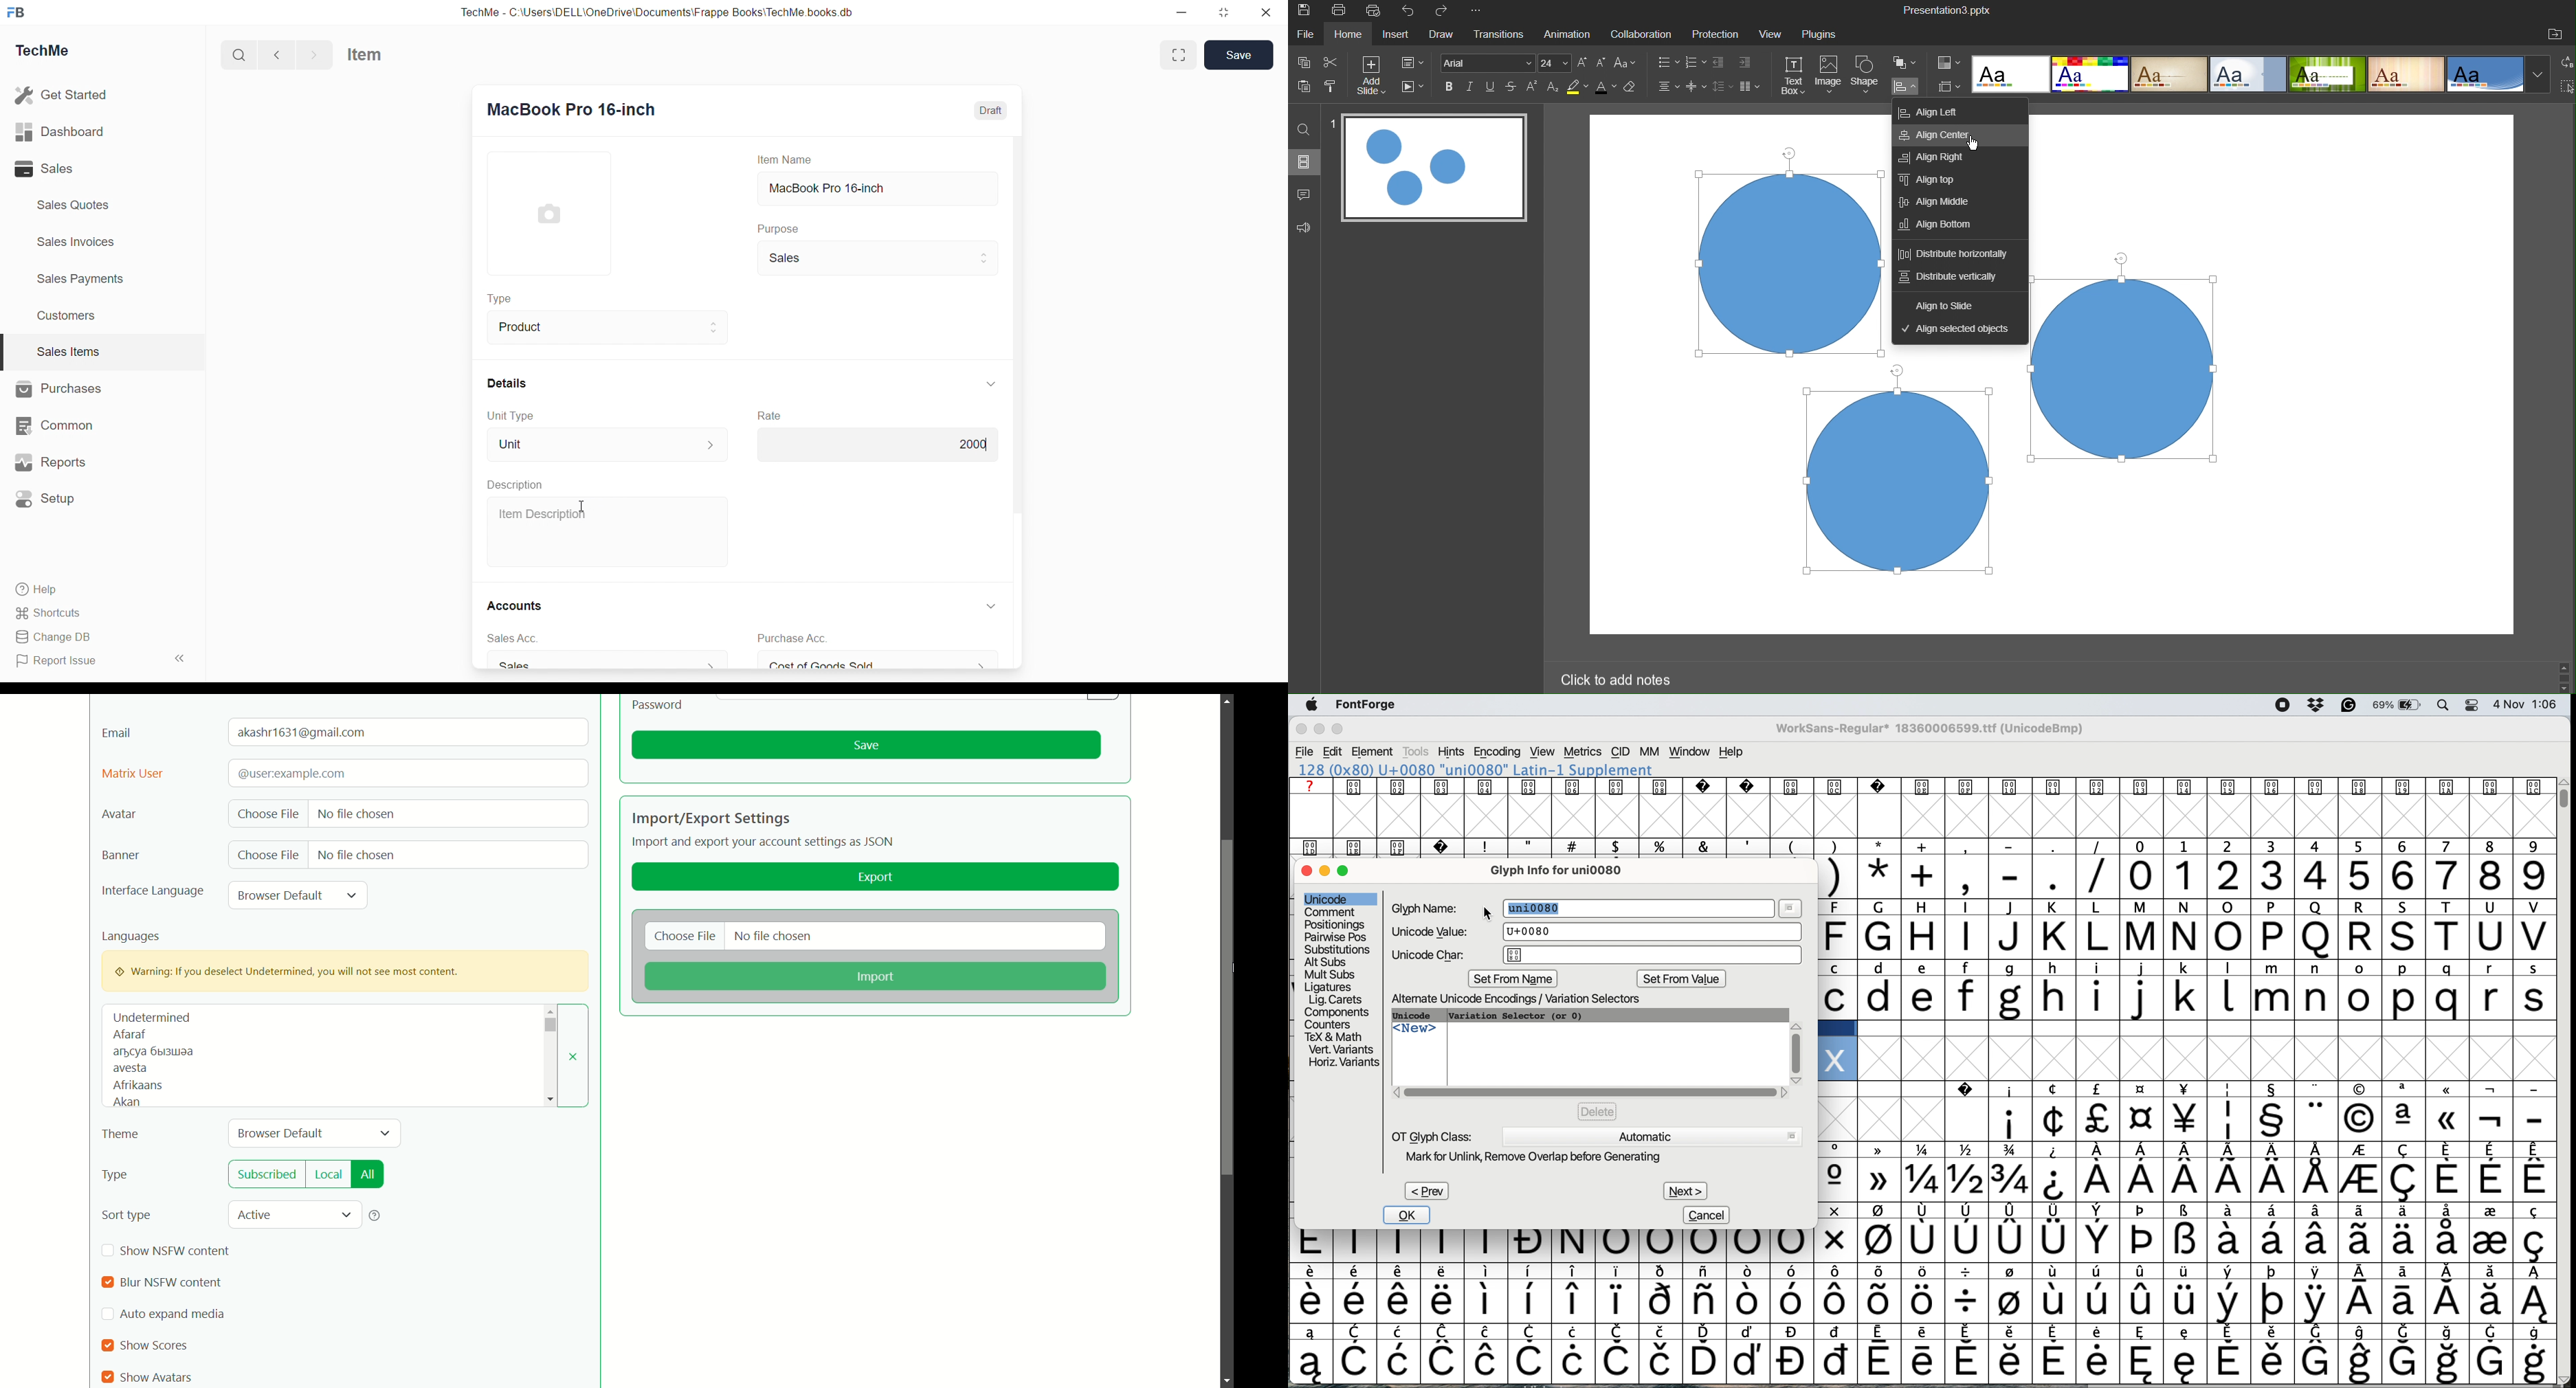 The width and height of the screenshot is (2576, 1400). Describe the element at coordinates (2185, 997) in the screenshot. I see `lower case letters a to s` at that location.